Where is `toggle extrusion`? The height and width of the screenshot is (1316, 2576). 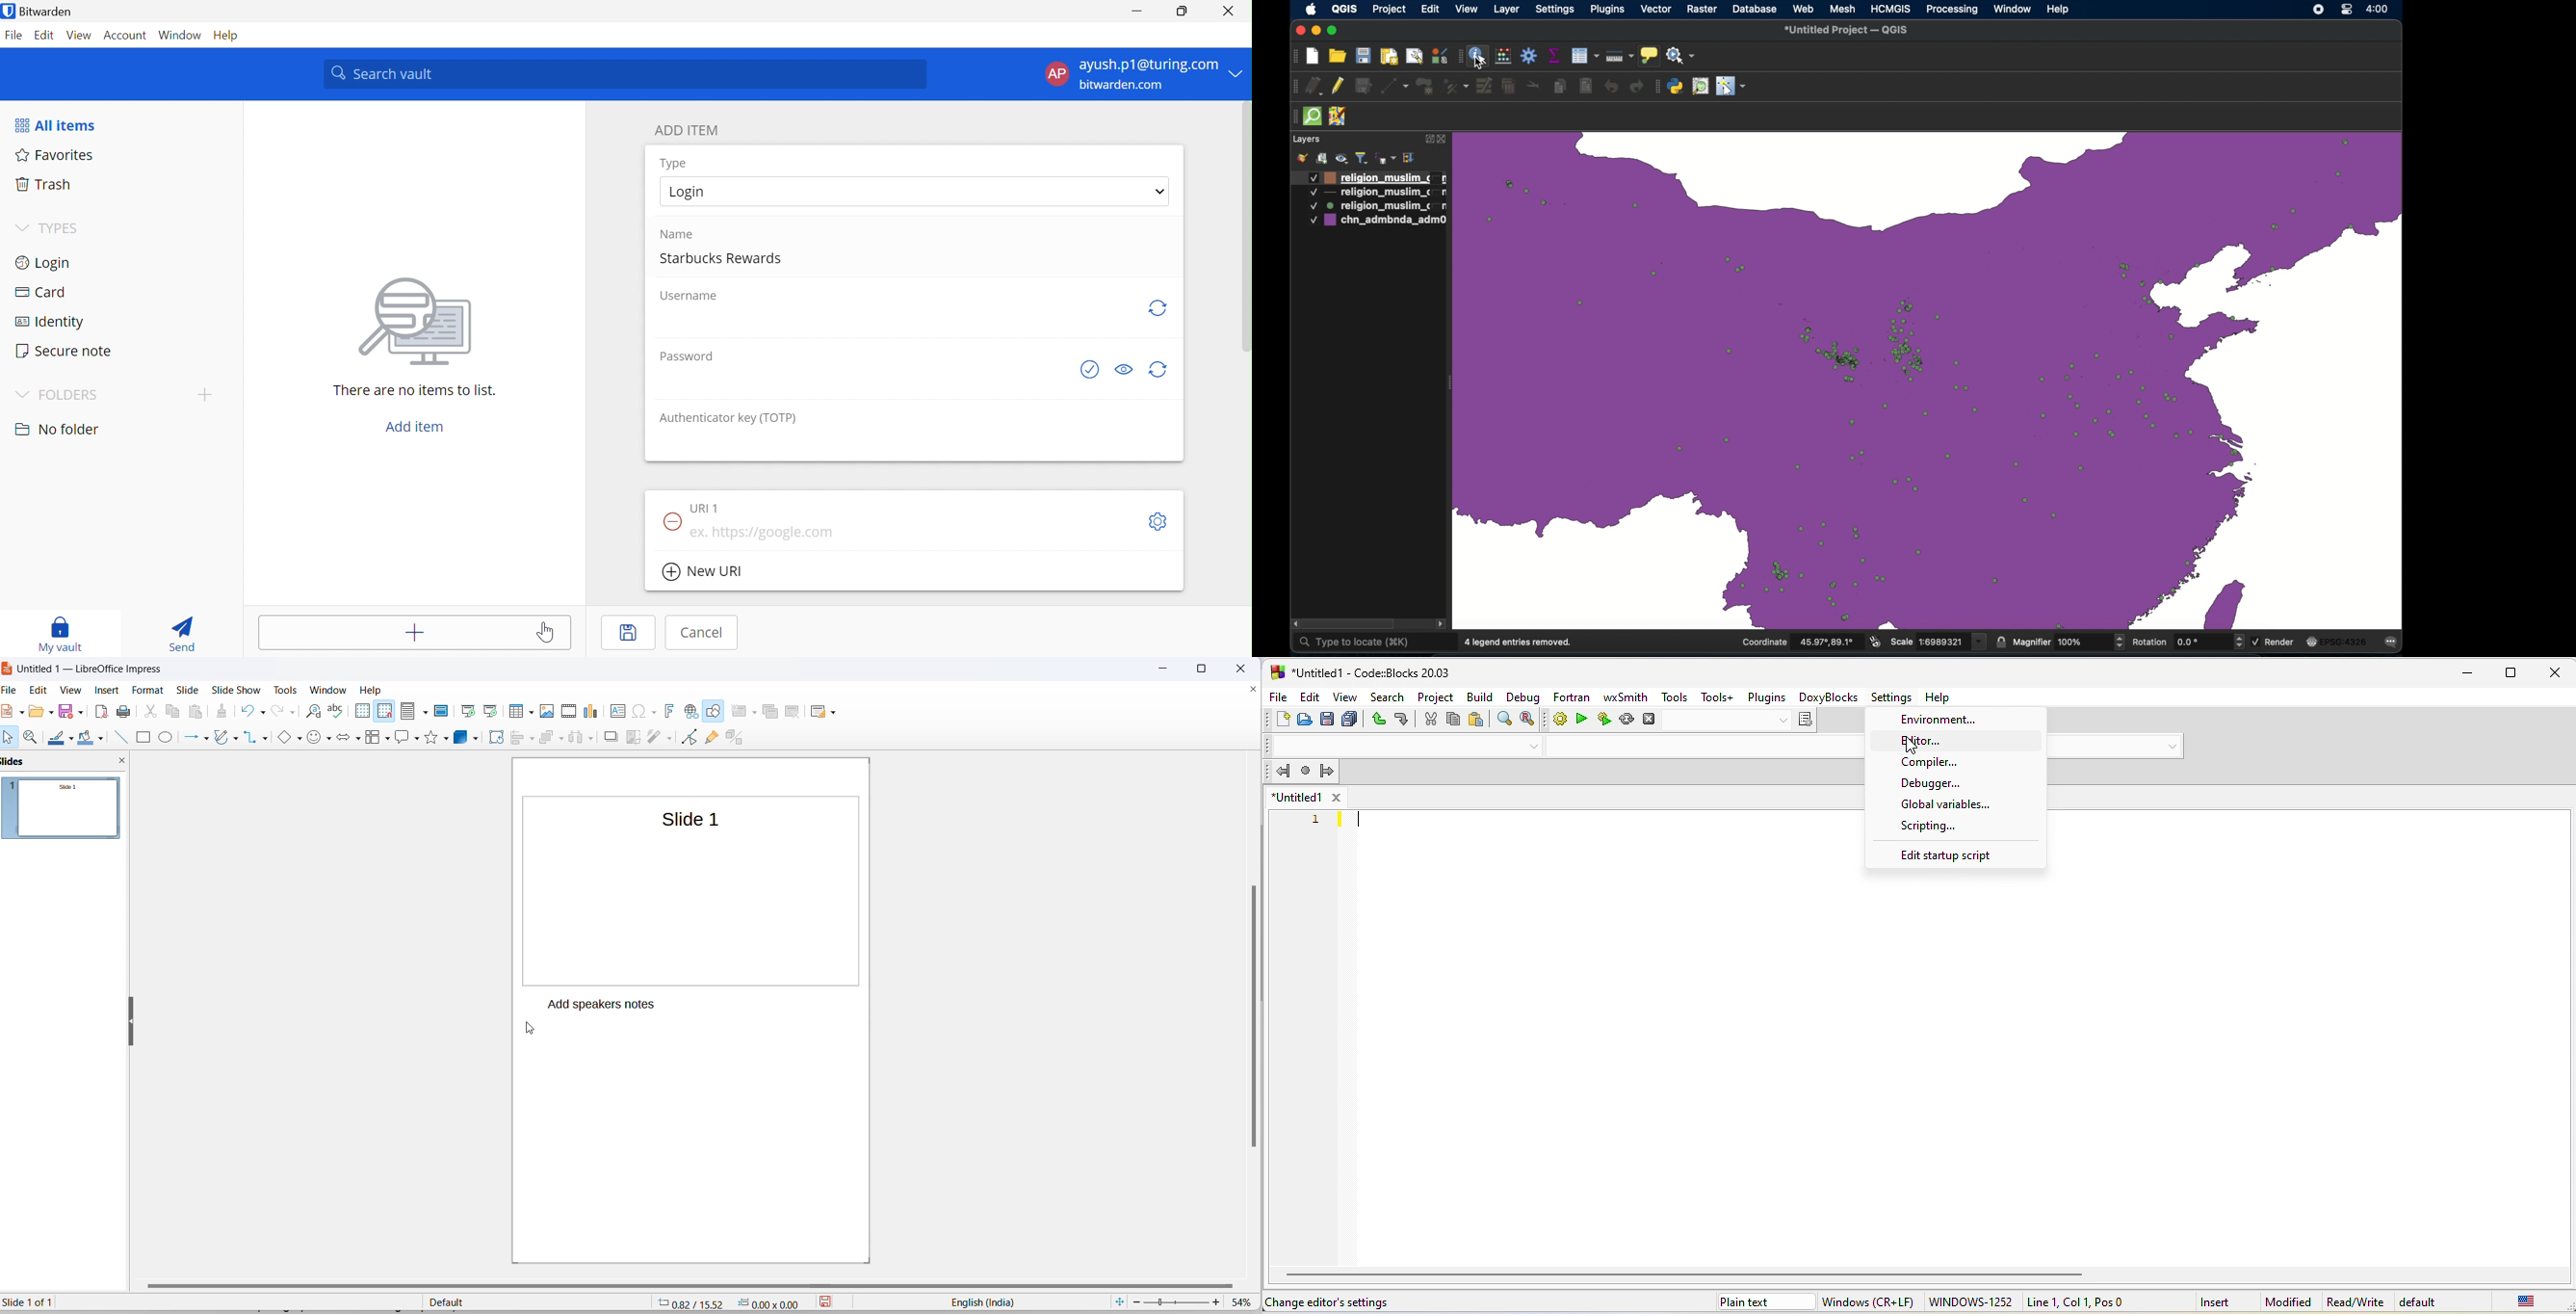 toggle extrusion is located at coordinates (739, 739).